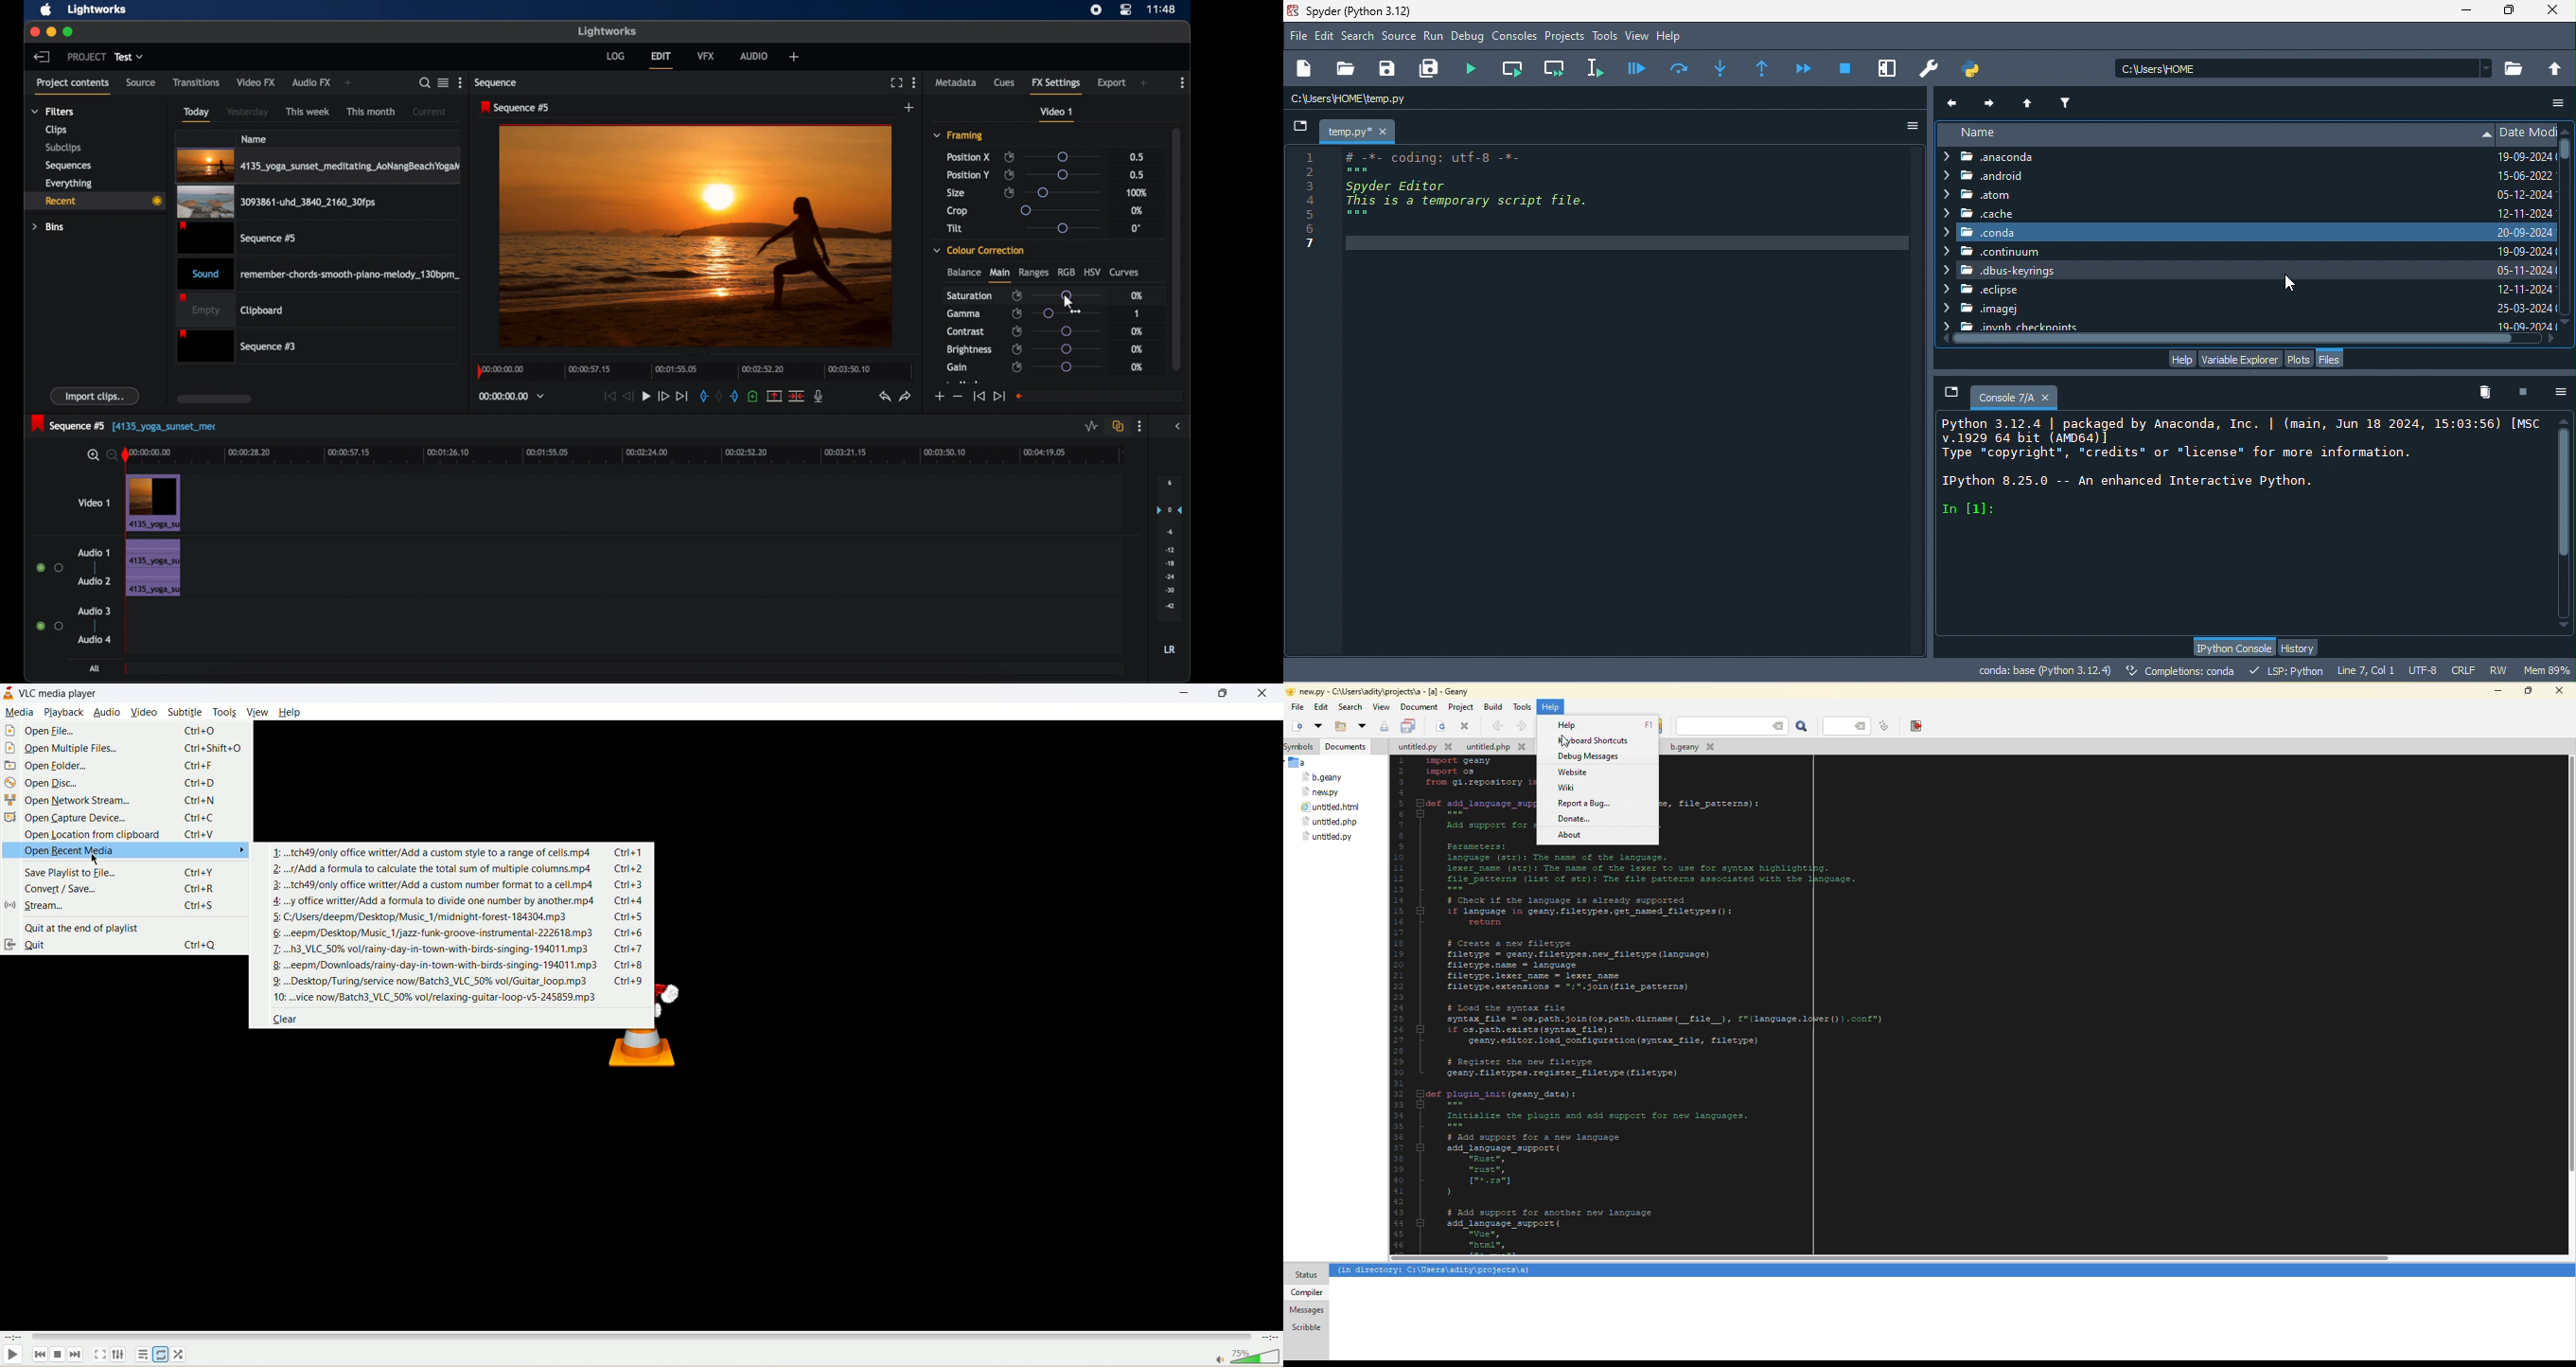 The width and height of the screenshot is (2576, 1372). I want to click on audio fx, so click(311, 83).